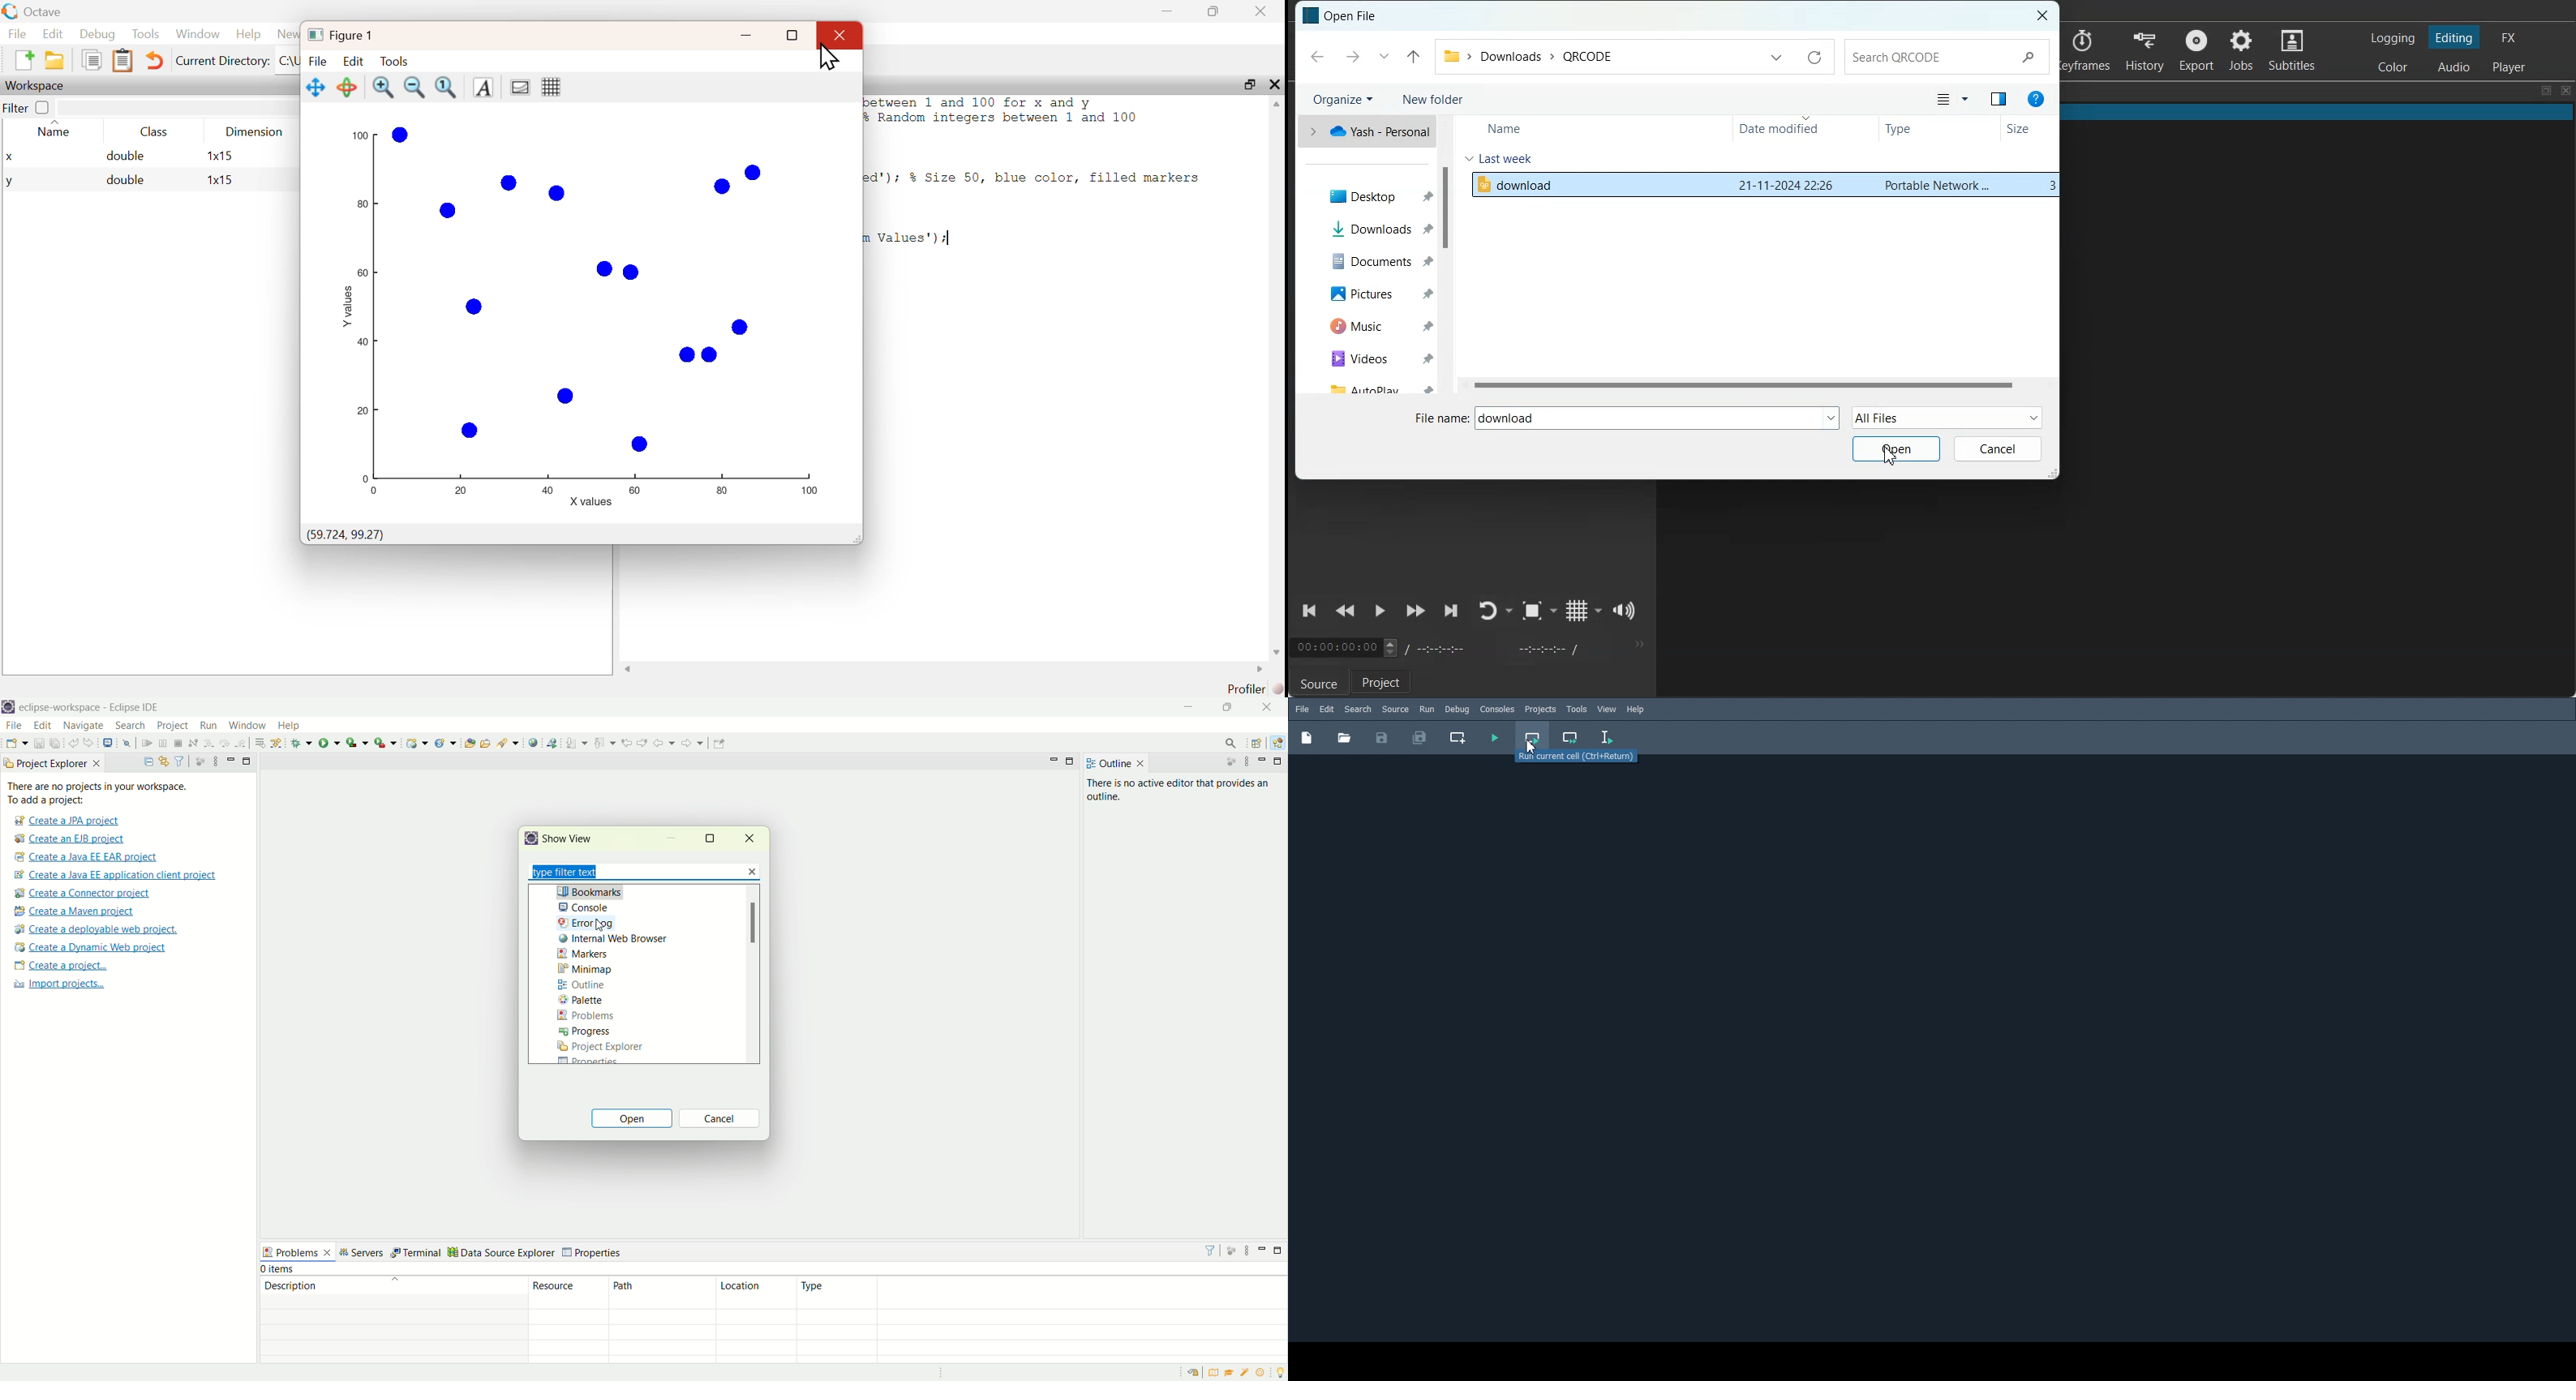  Describe the element at coordinates (1497, 648) in the screenshot. I see `Recording time` at that location.